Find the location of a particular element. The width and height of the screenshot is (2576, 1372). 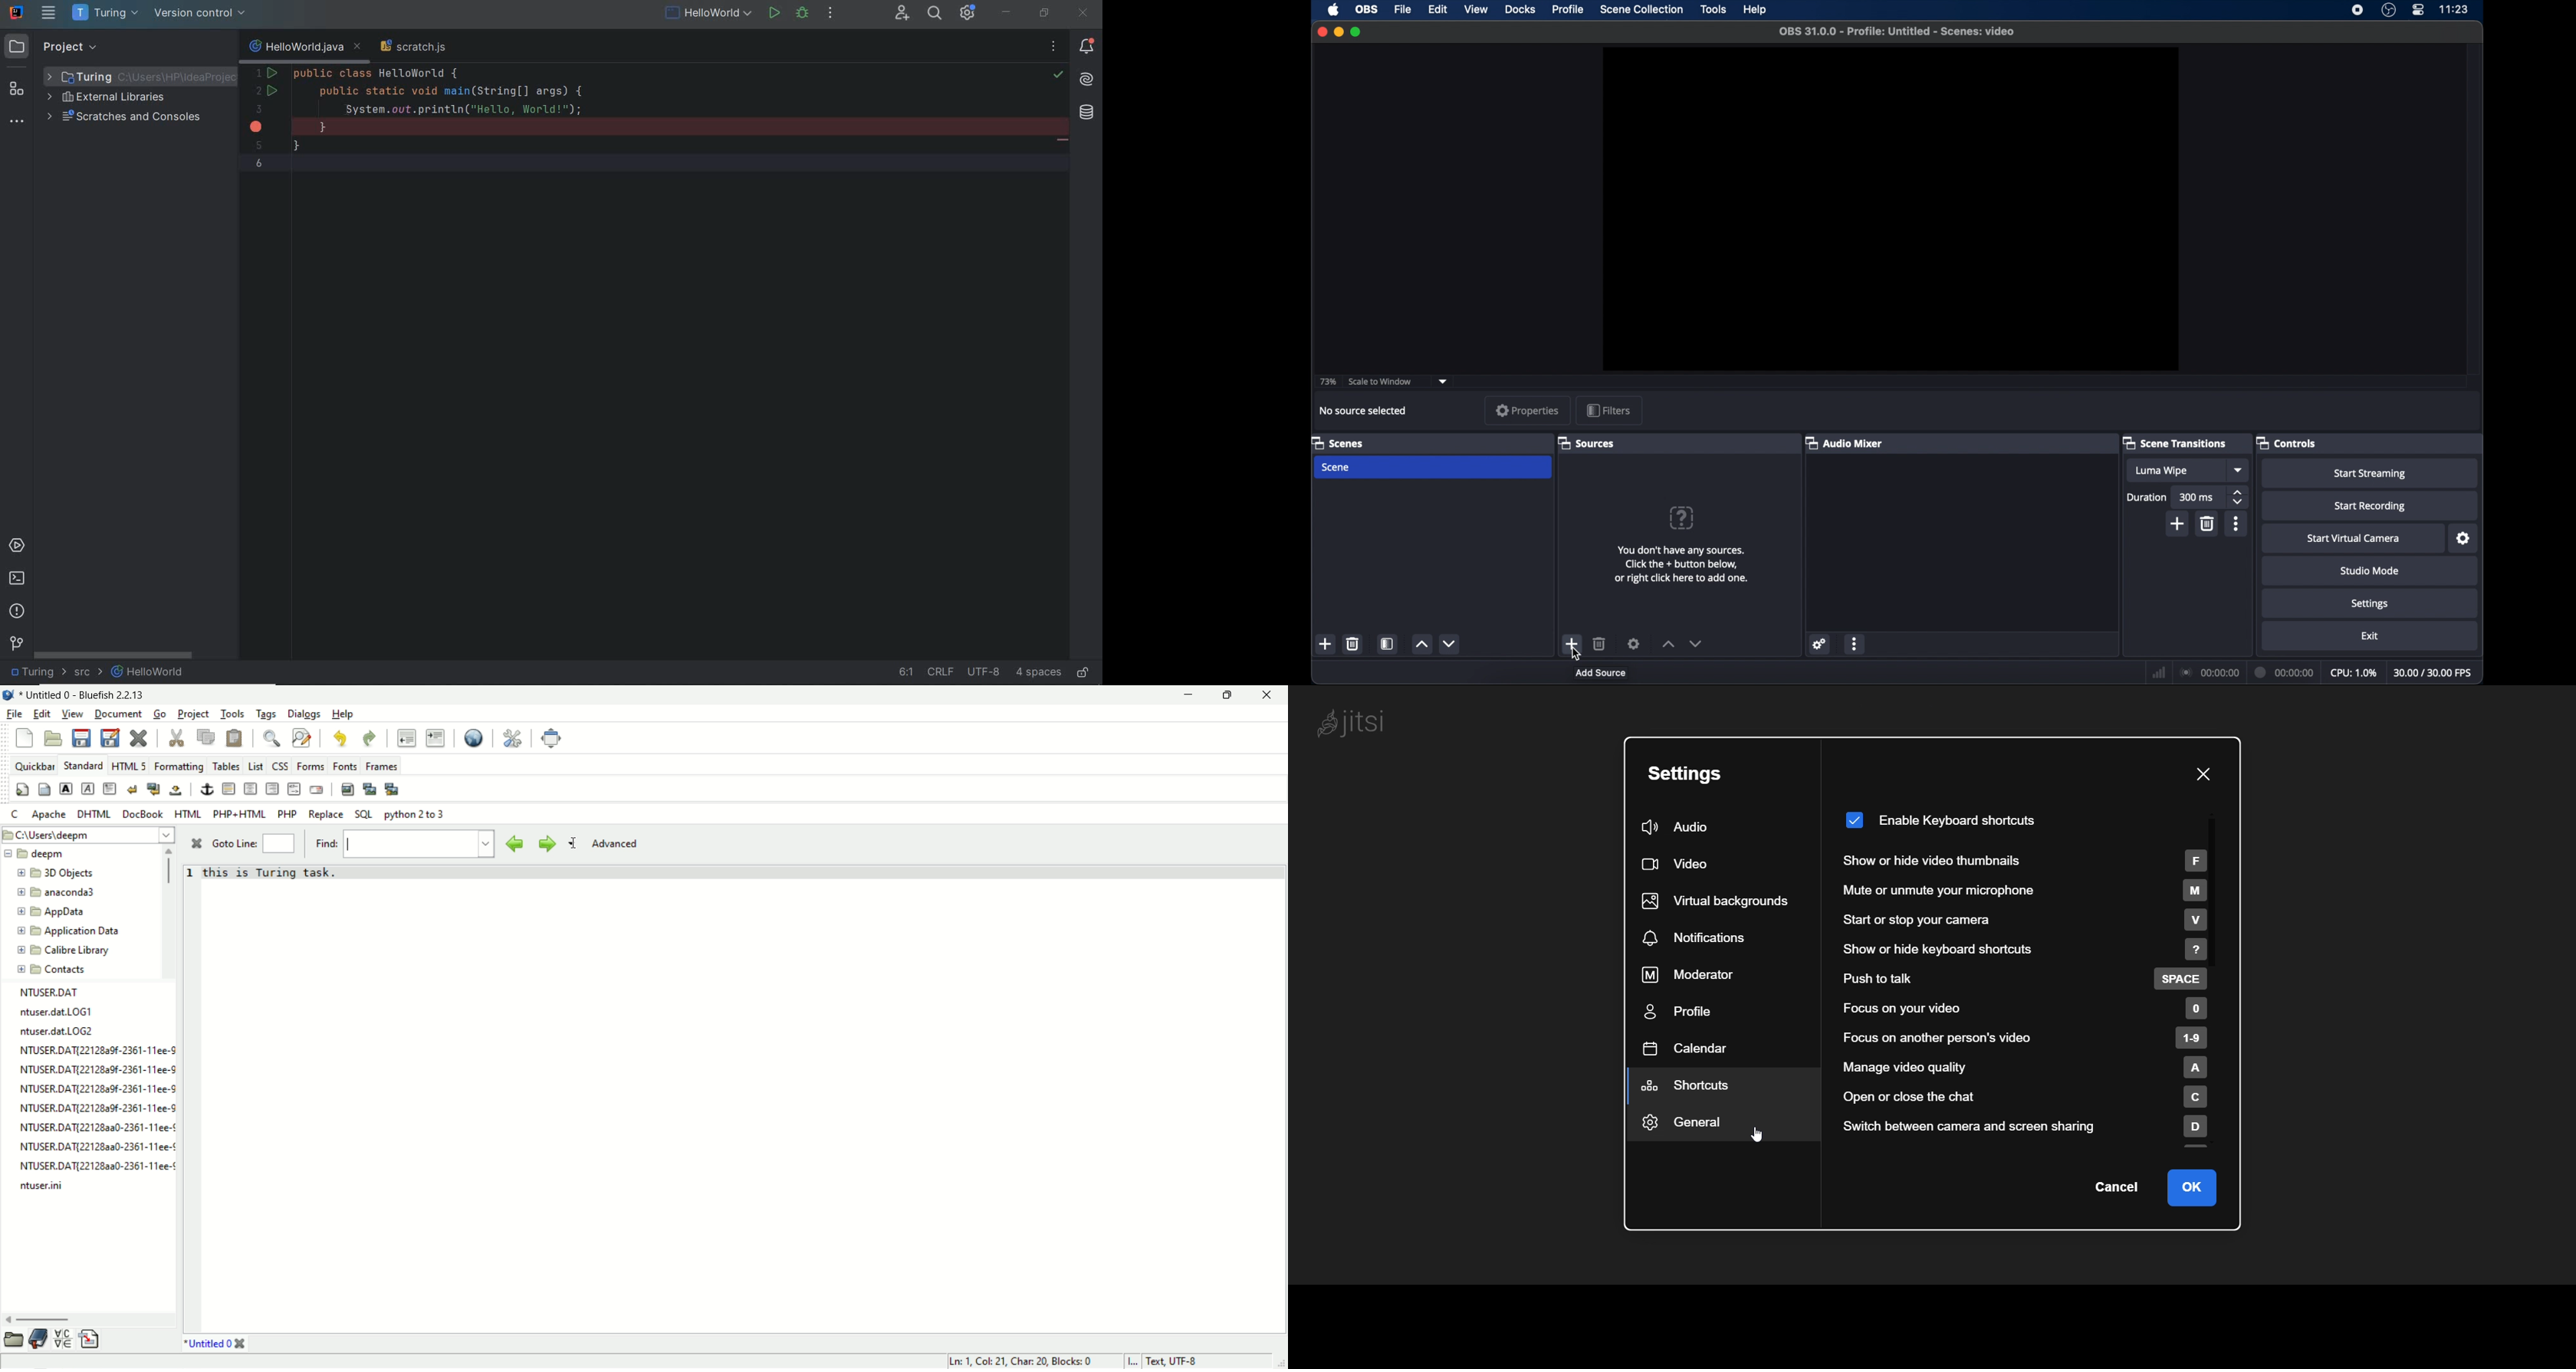

view is located at coordinates (1476, 9).